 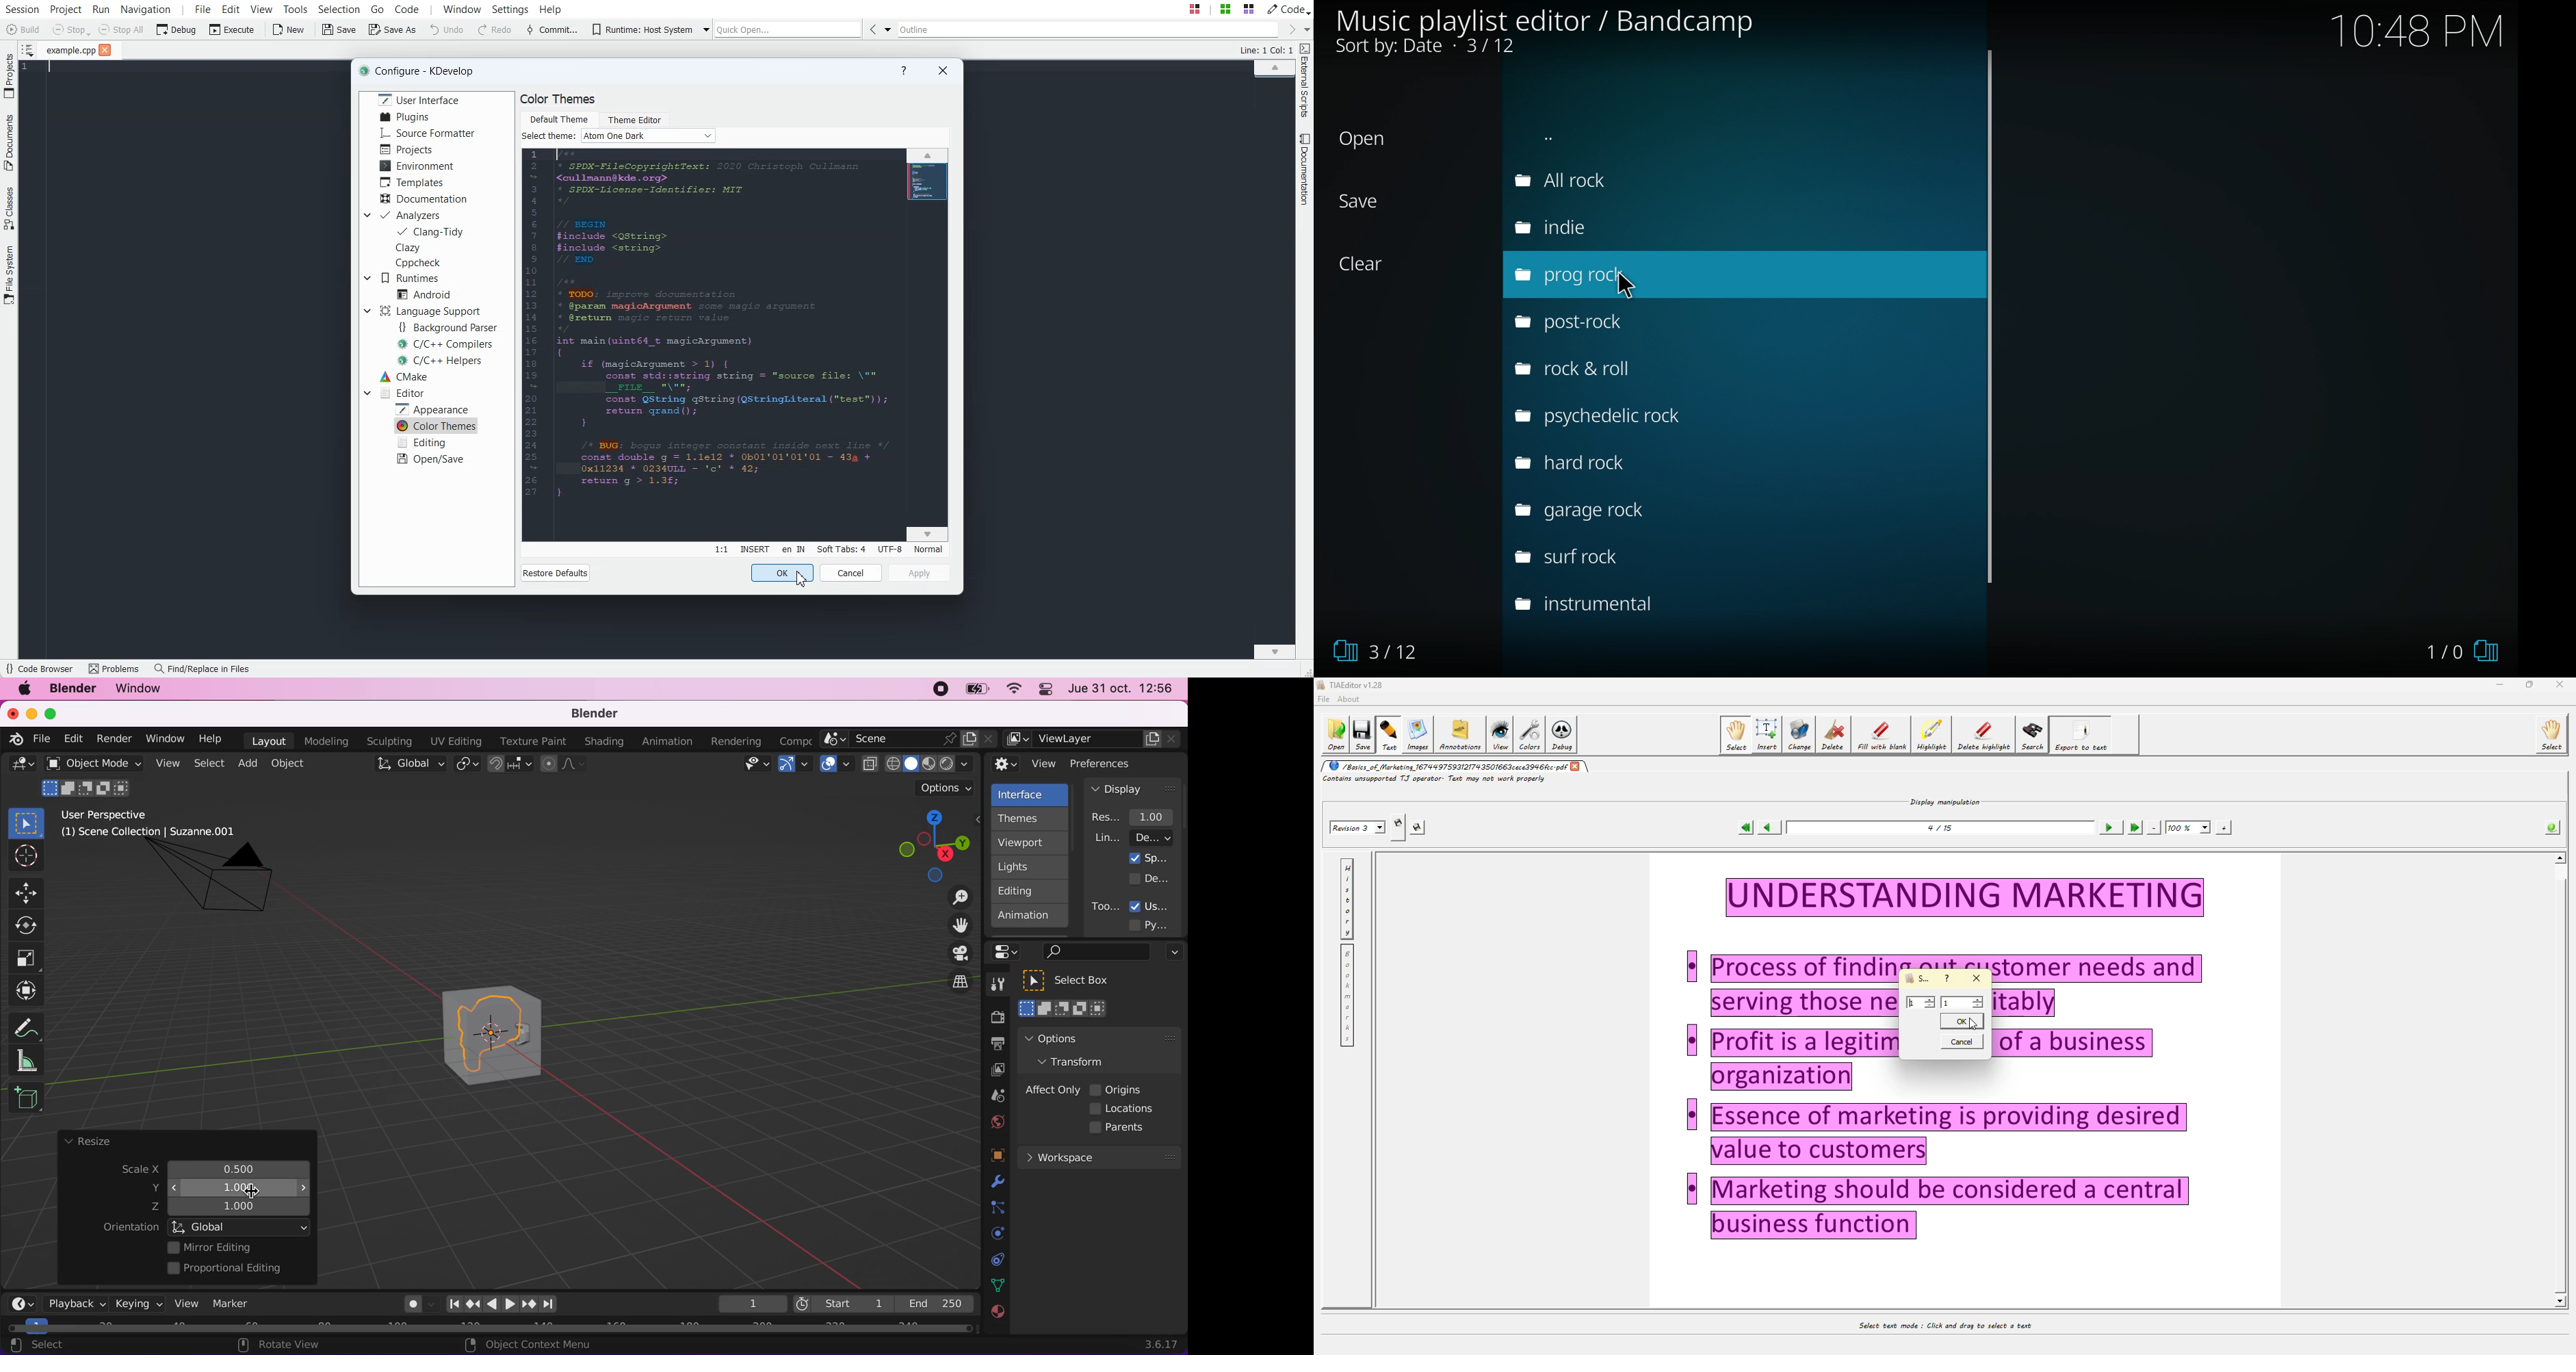 What do you see at coordinates (993, 1071) in the screenshot?
I see `view layer` at bounding box center [993, 1071].